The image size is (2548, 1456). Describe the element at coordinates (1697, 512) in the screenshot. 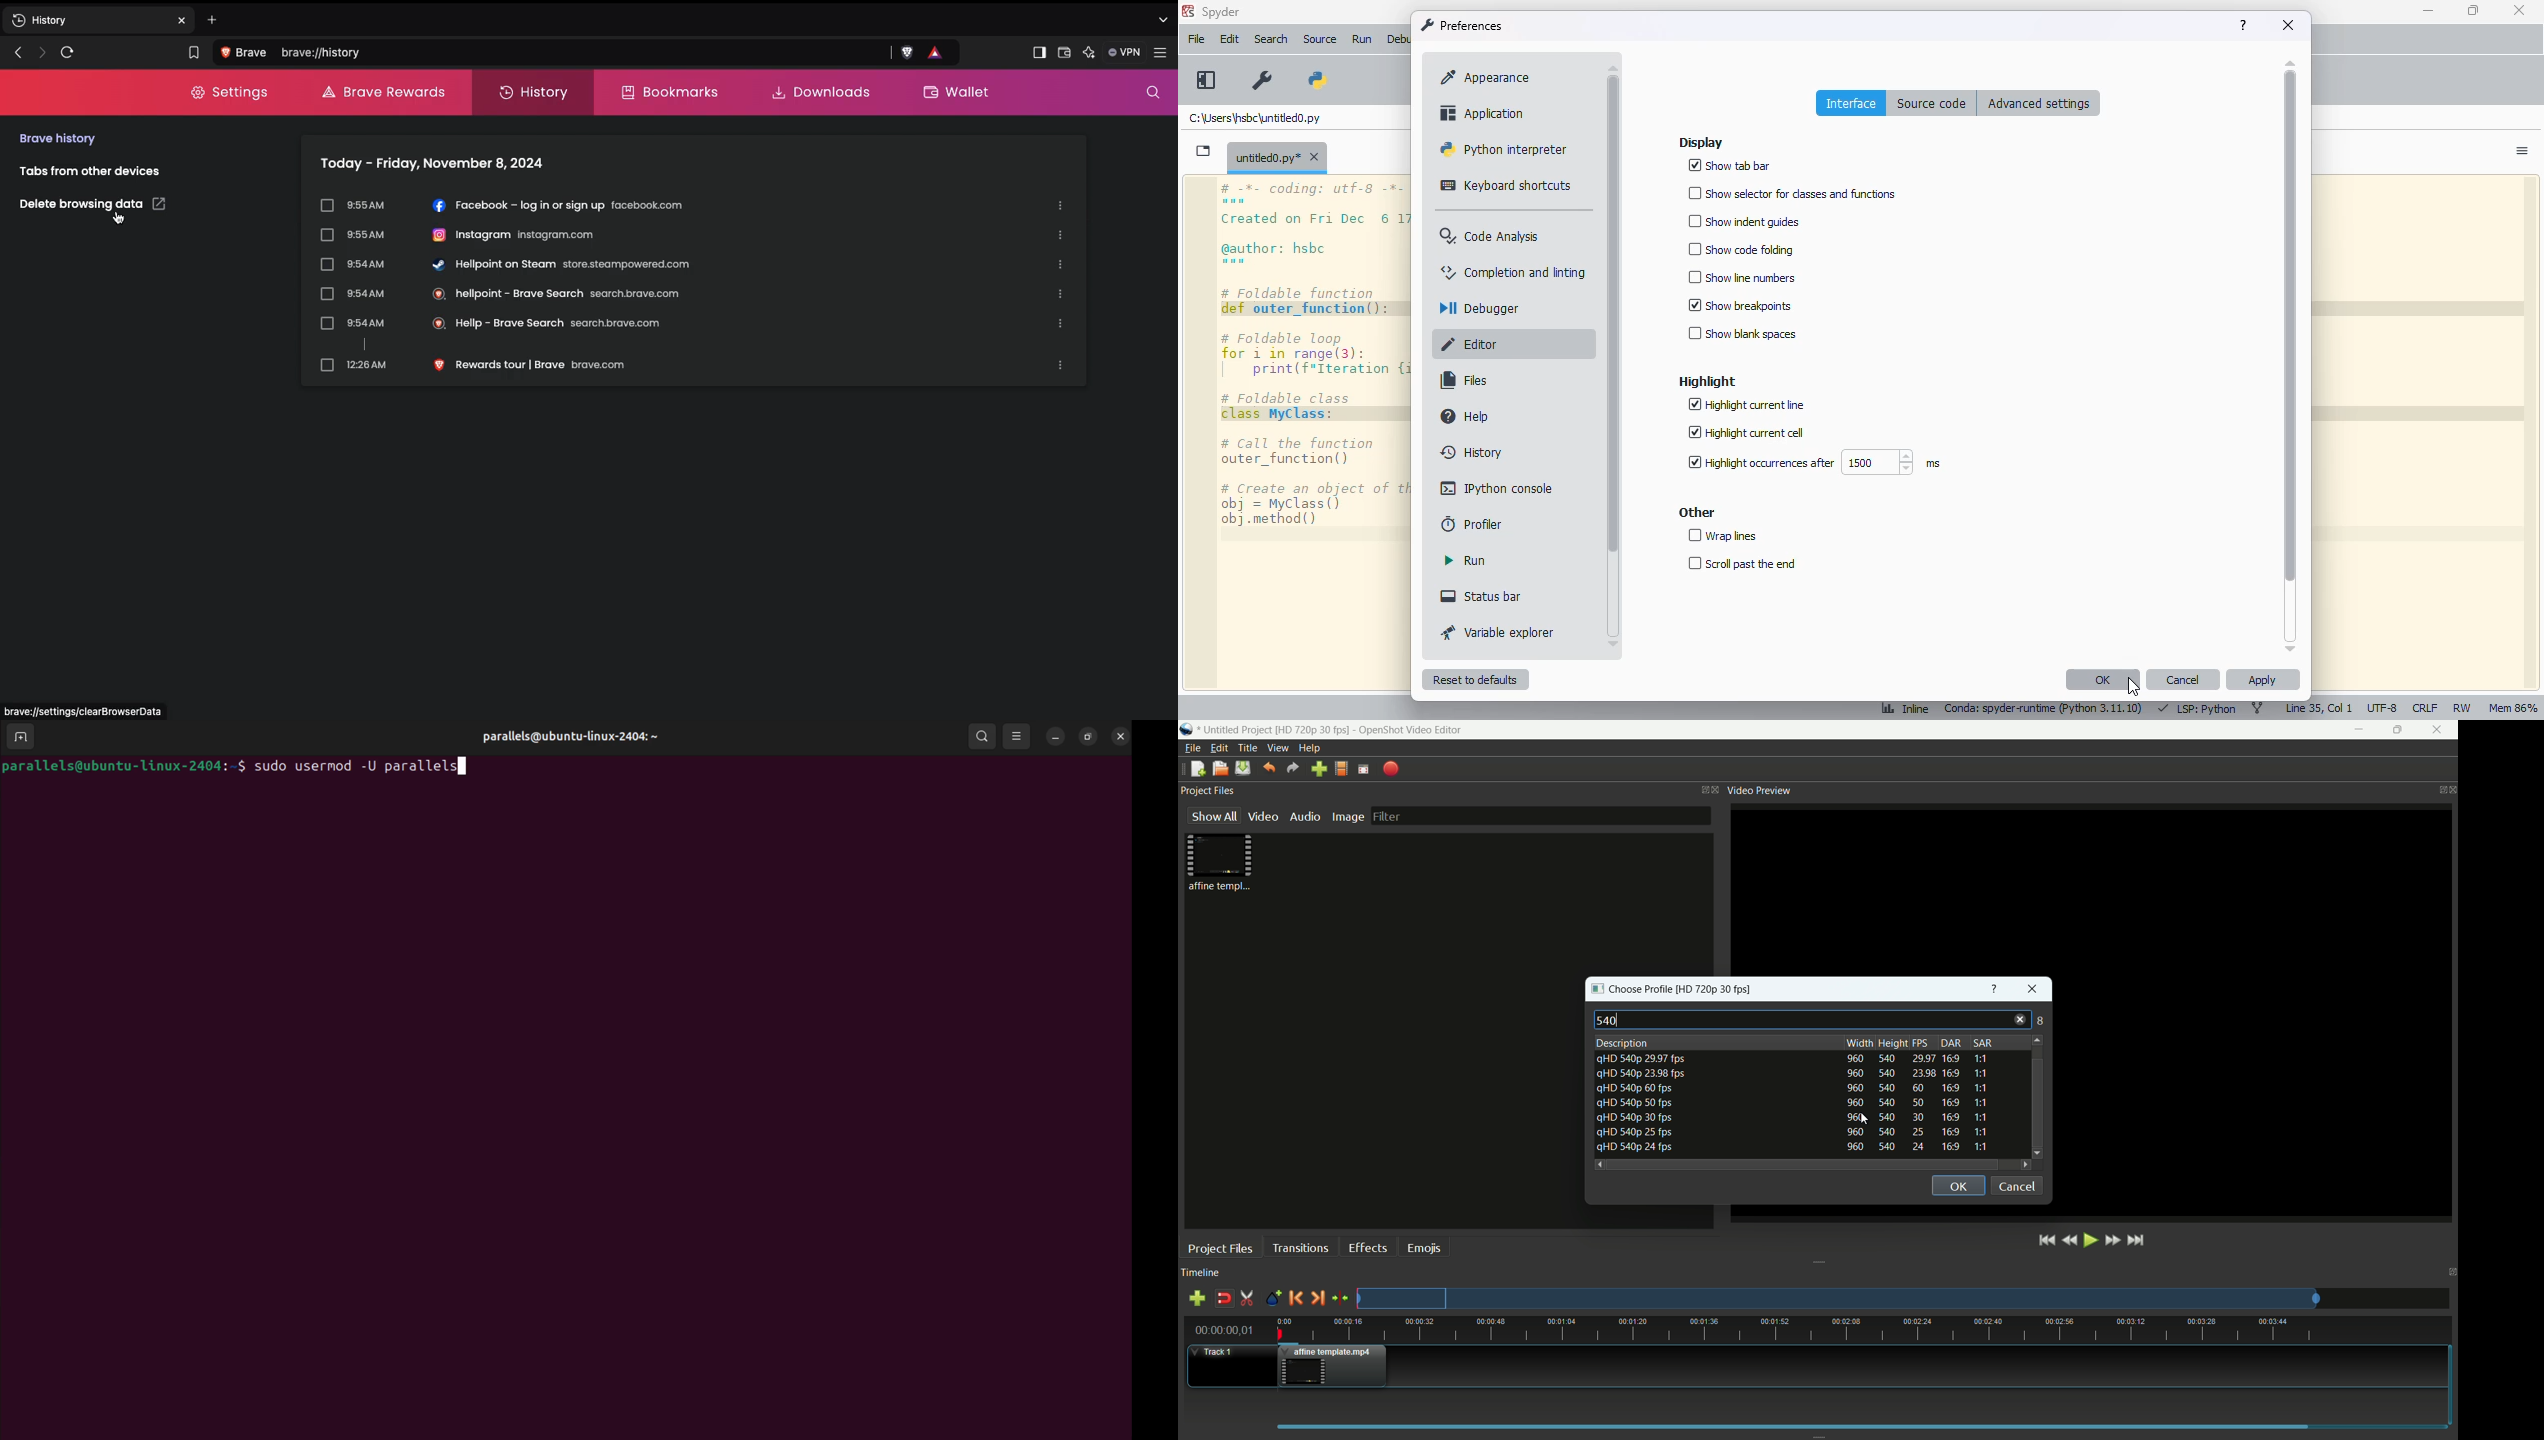

I see `other` at that location.